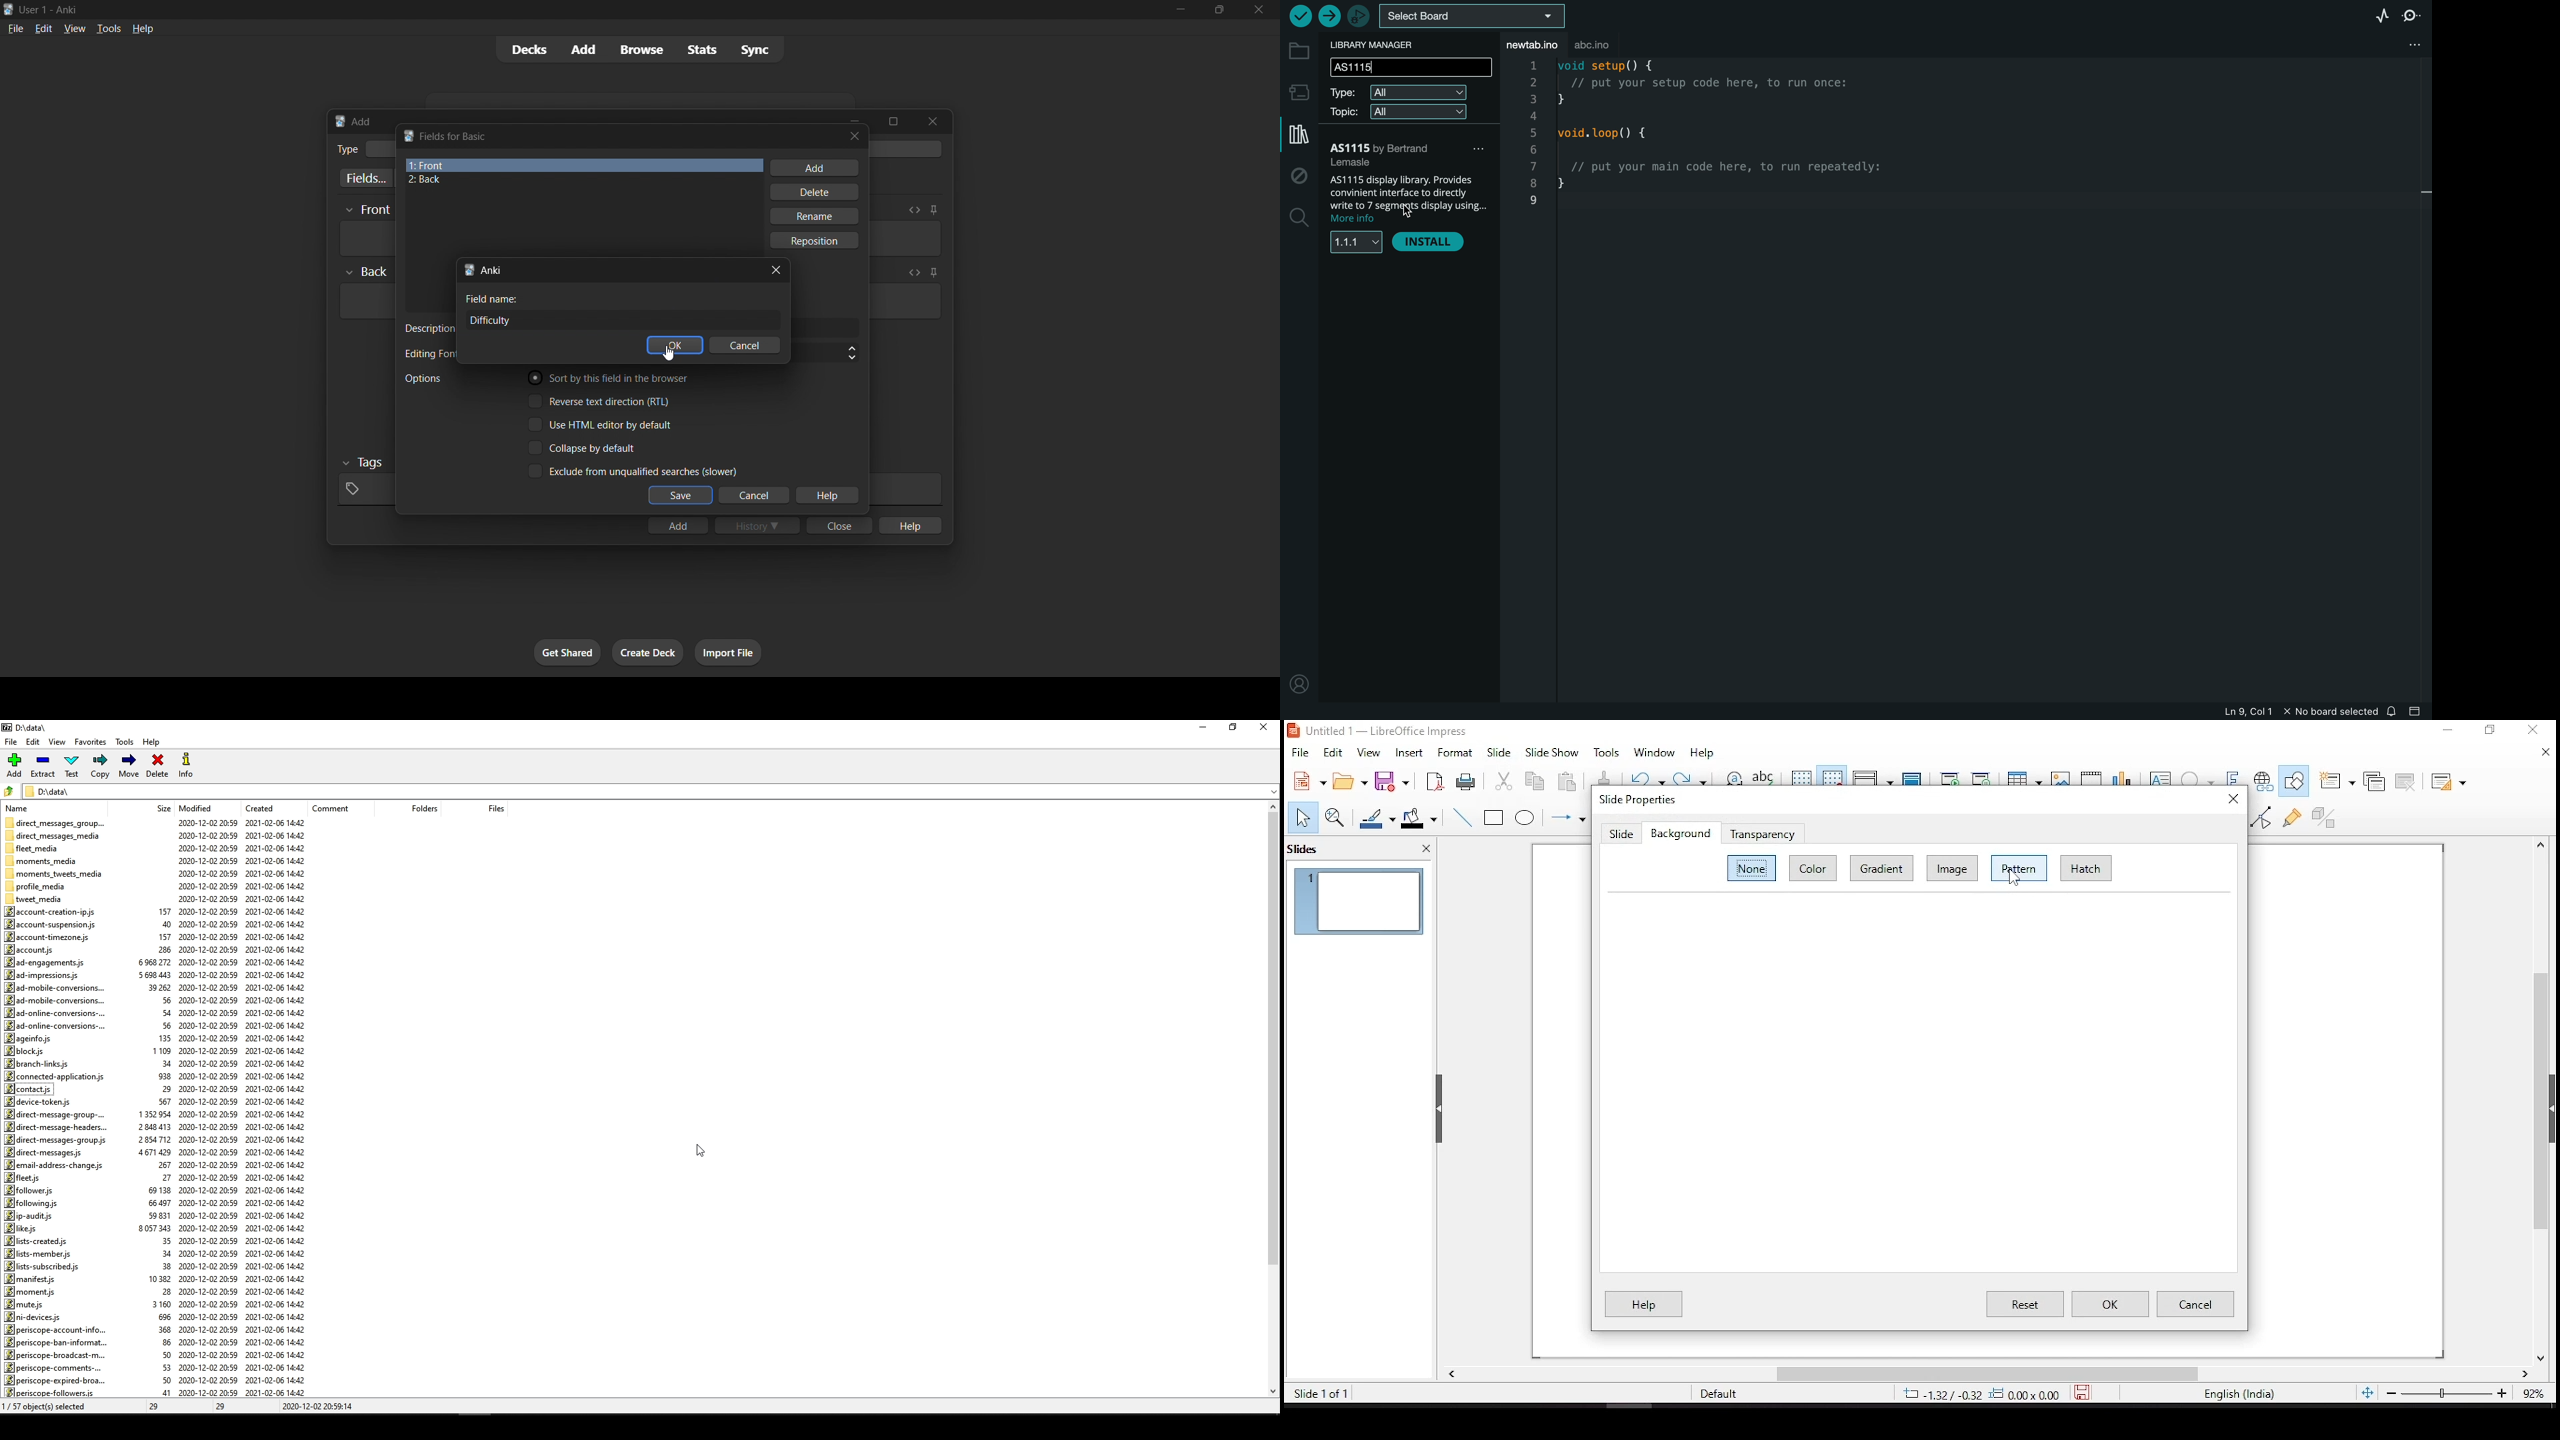  What do you see at coordinates (2527, 1391) in the screenshot?
I see `zoom level` at bounding box center [2527, 1391].